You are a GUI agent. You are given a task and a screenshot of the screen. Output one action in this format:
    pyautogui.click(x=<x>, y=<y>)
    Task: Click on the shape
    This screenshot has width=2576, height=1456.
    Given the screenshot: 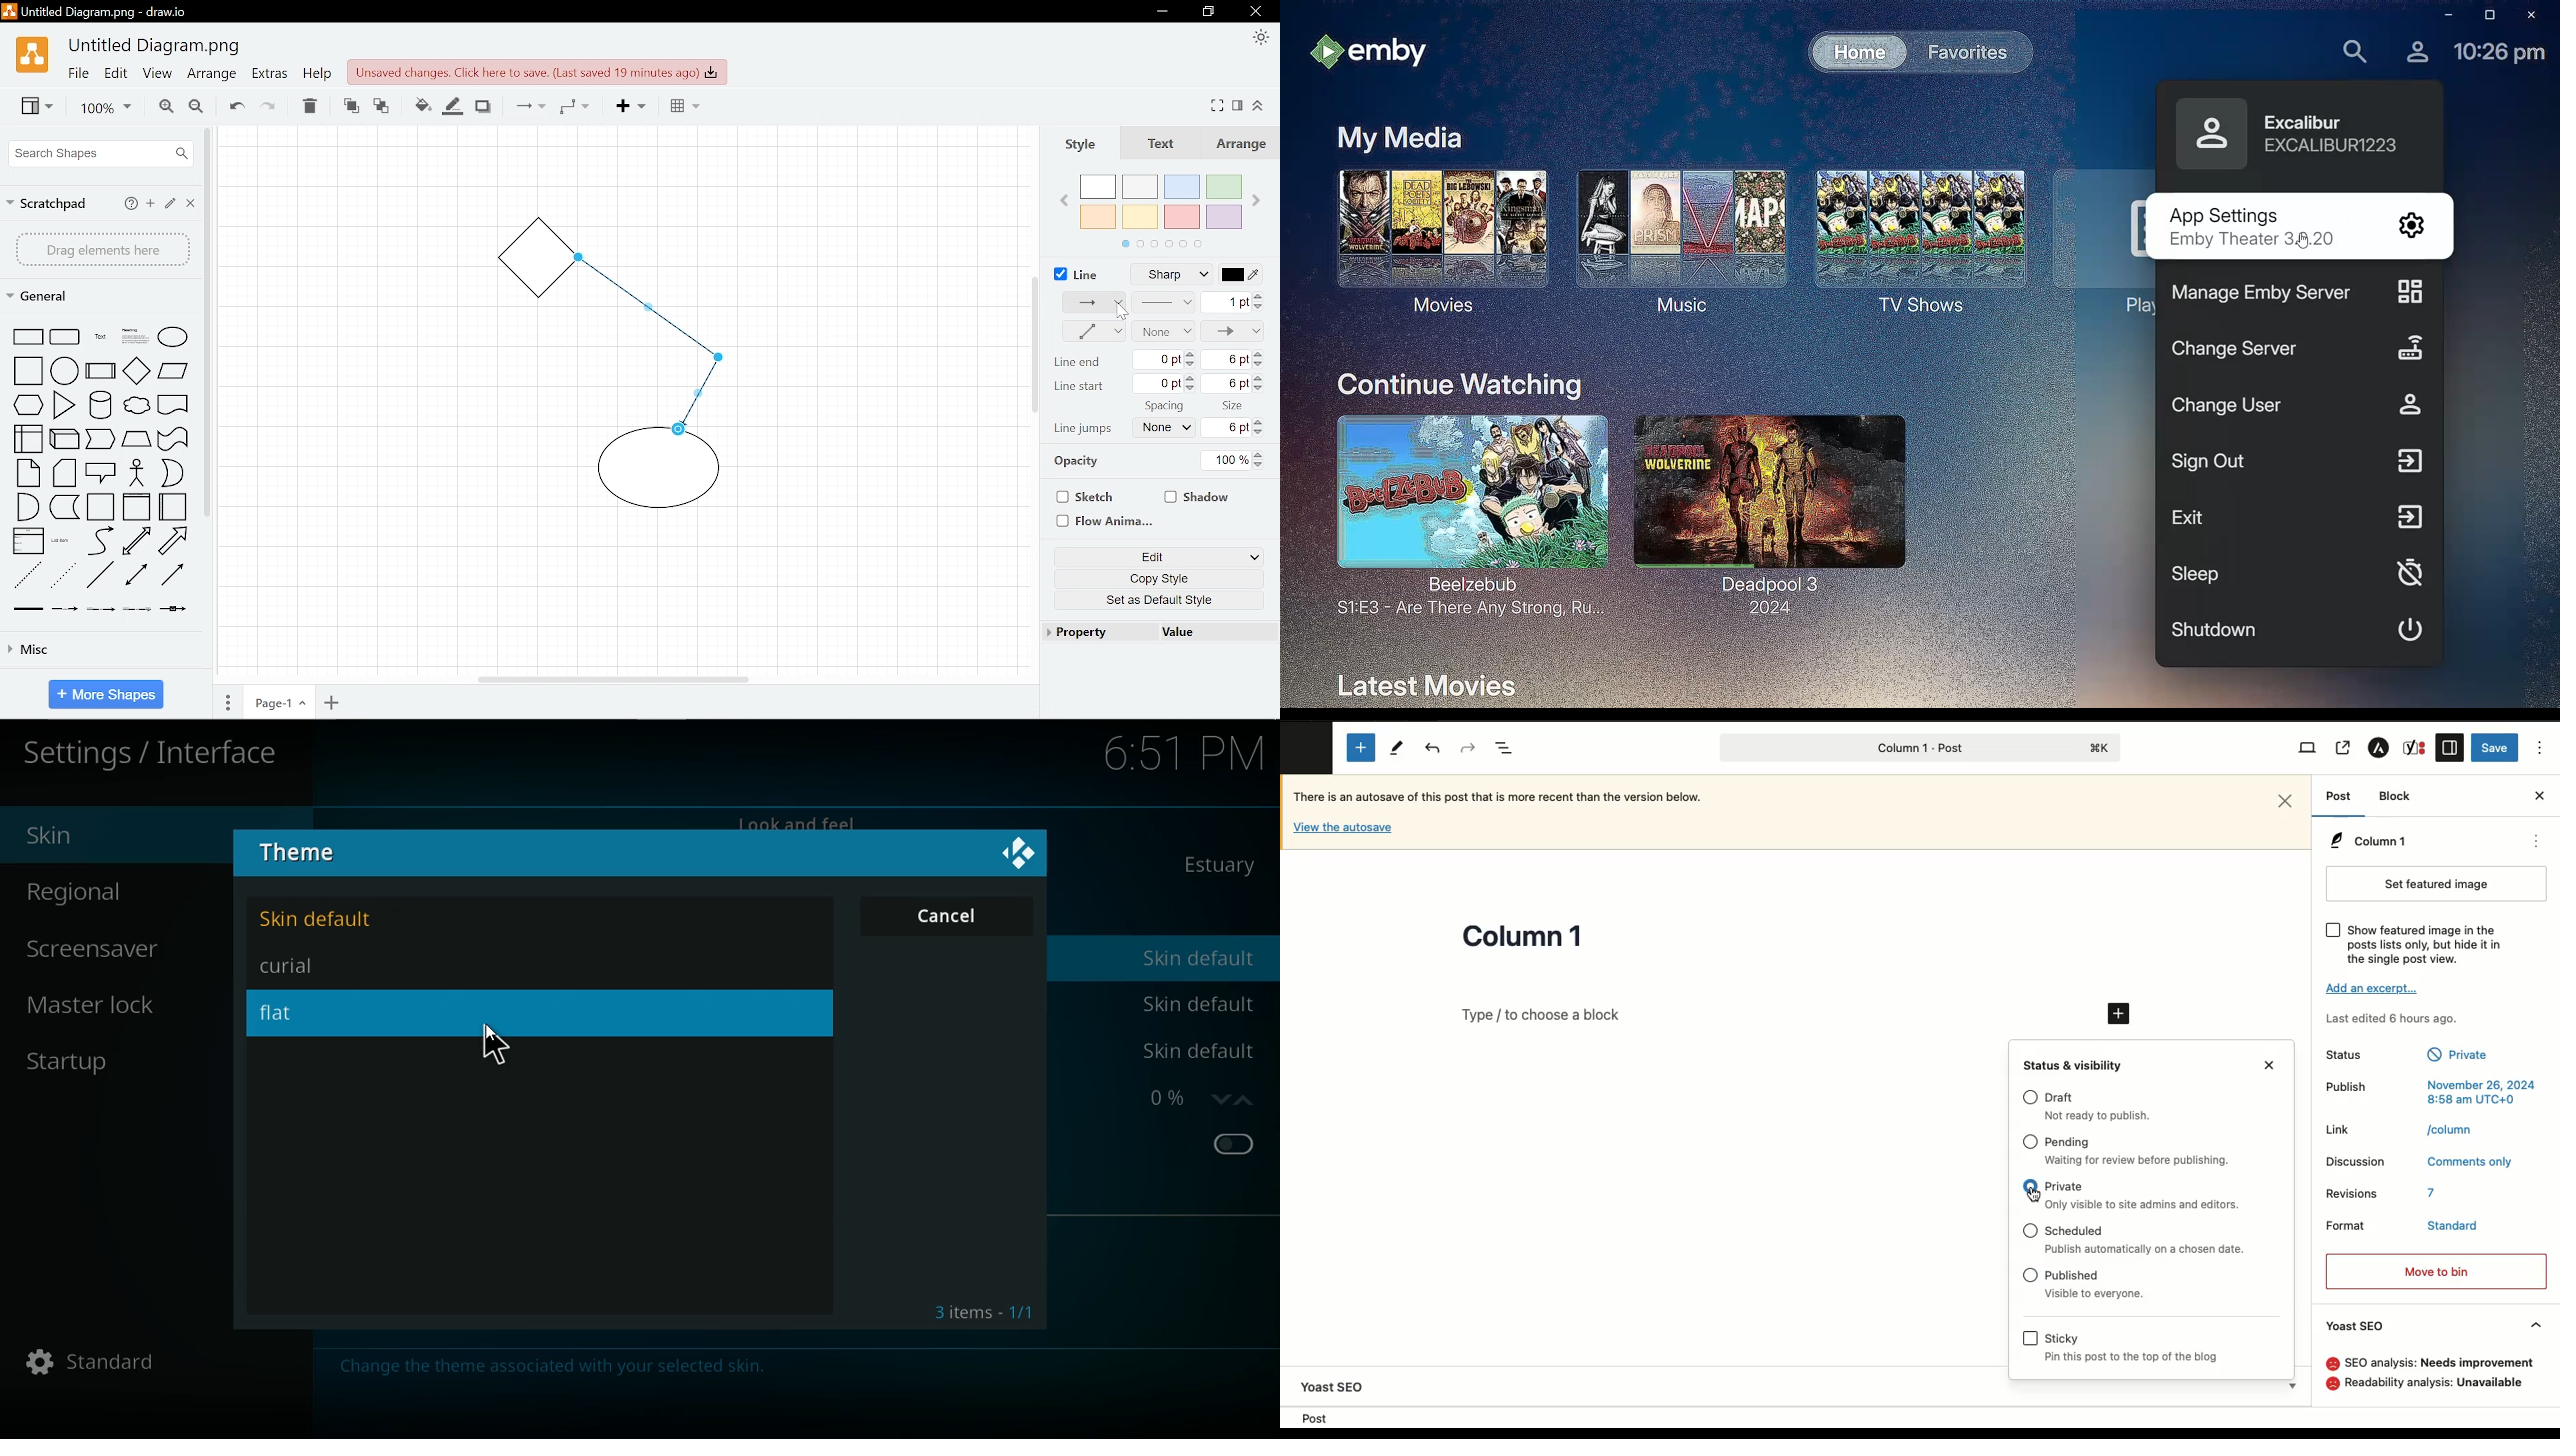 What is the action you would take?
    pyautogui.click(x=173, y=336)
    